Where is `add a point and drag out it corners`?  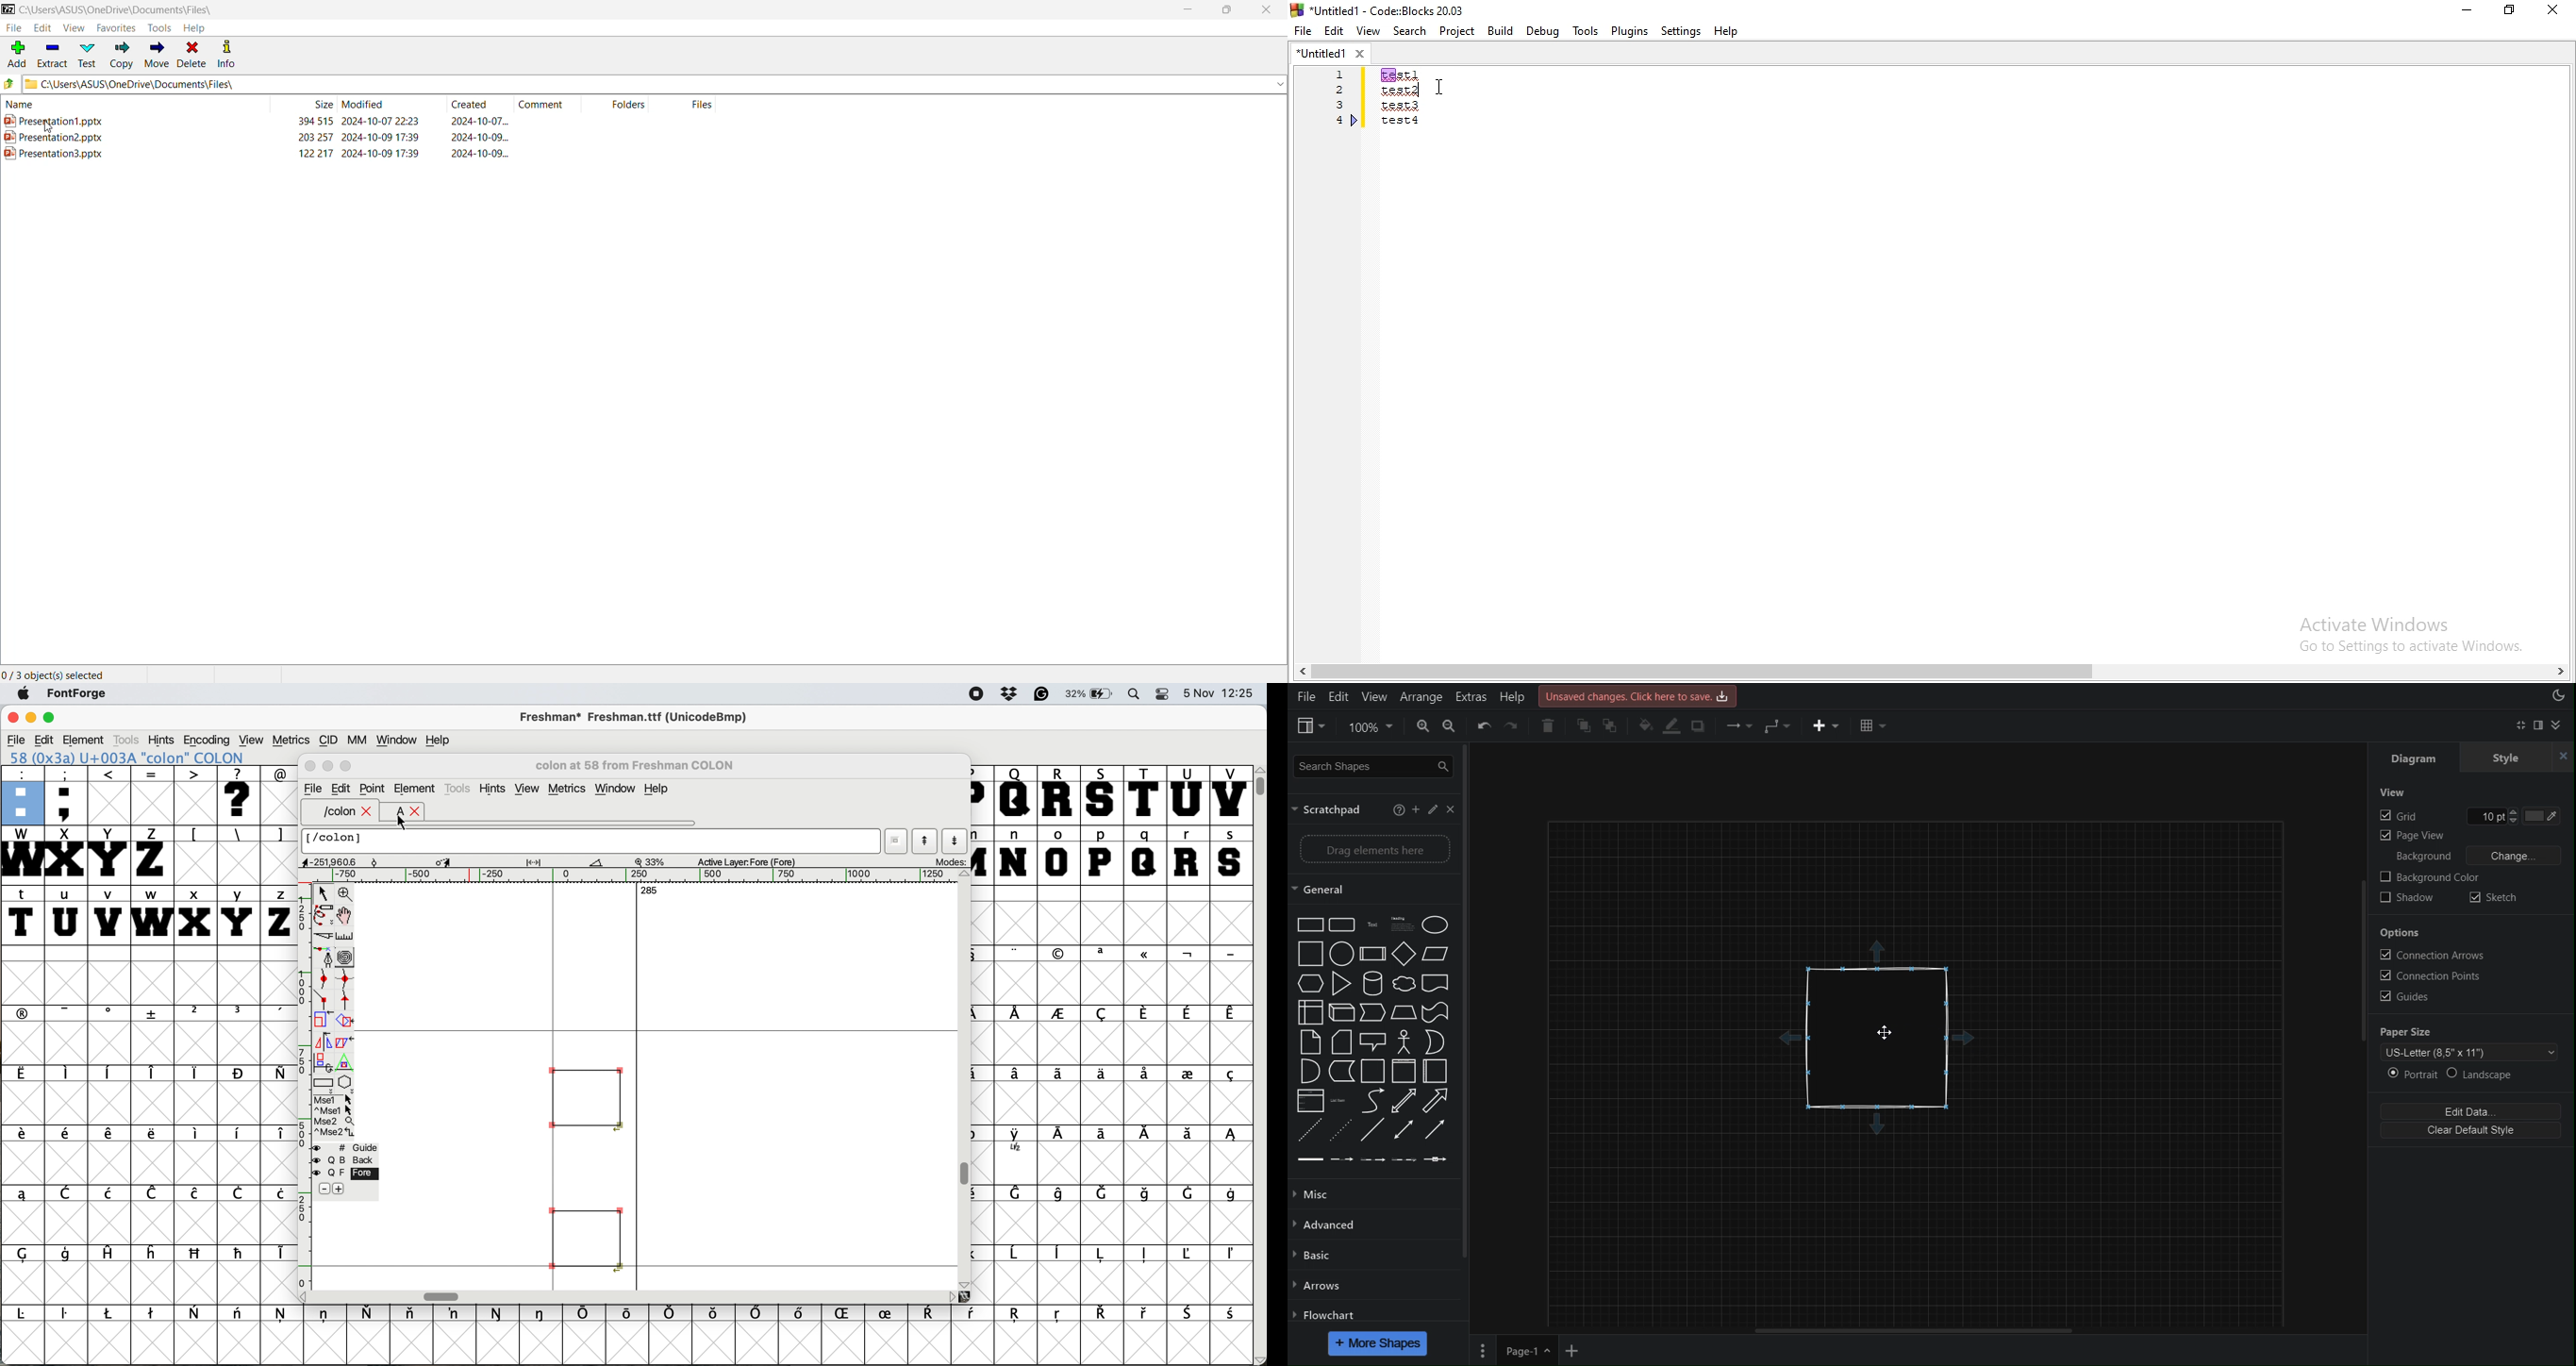
add a point and drag out it corners is located at coordinates (324, 958).